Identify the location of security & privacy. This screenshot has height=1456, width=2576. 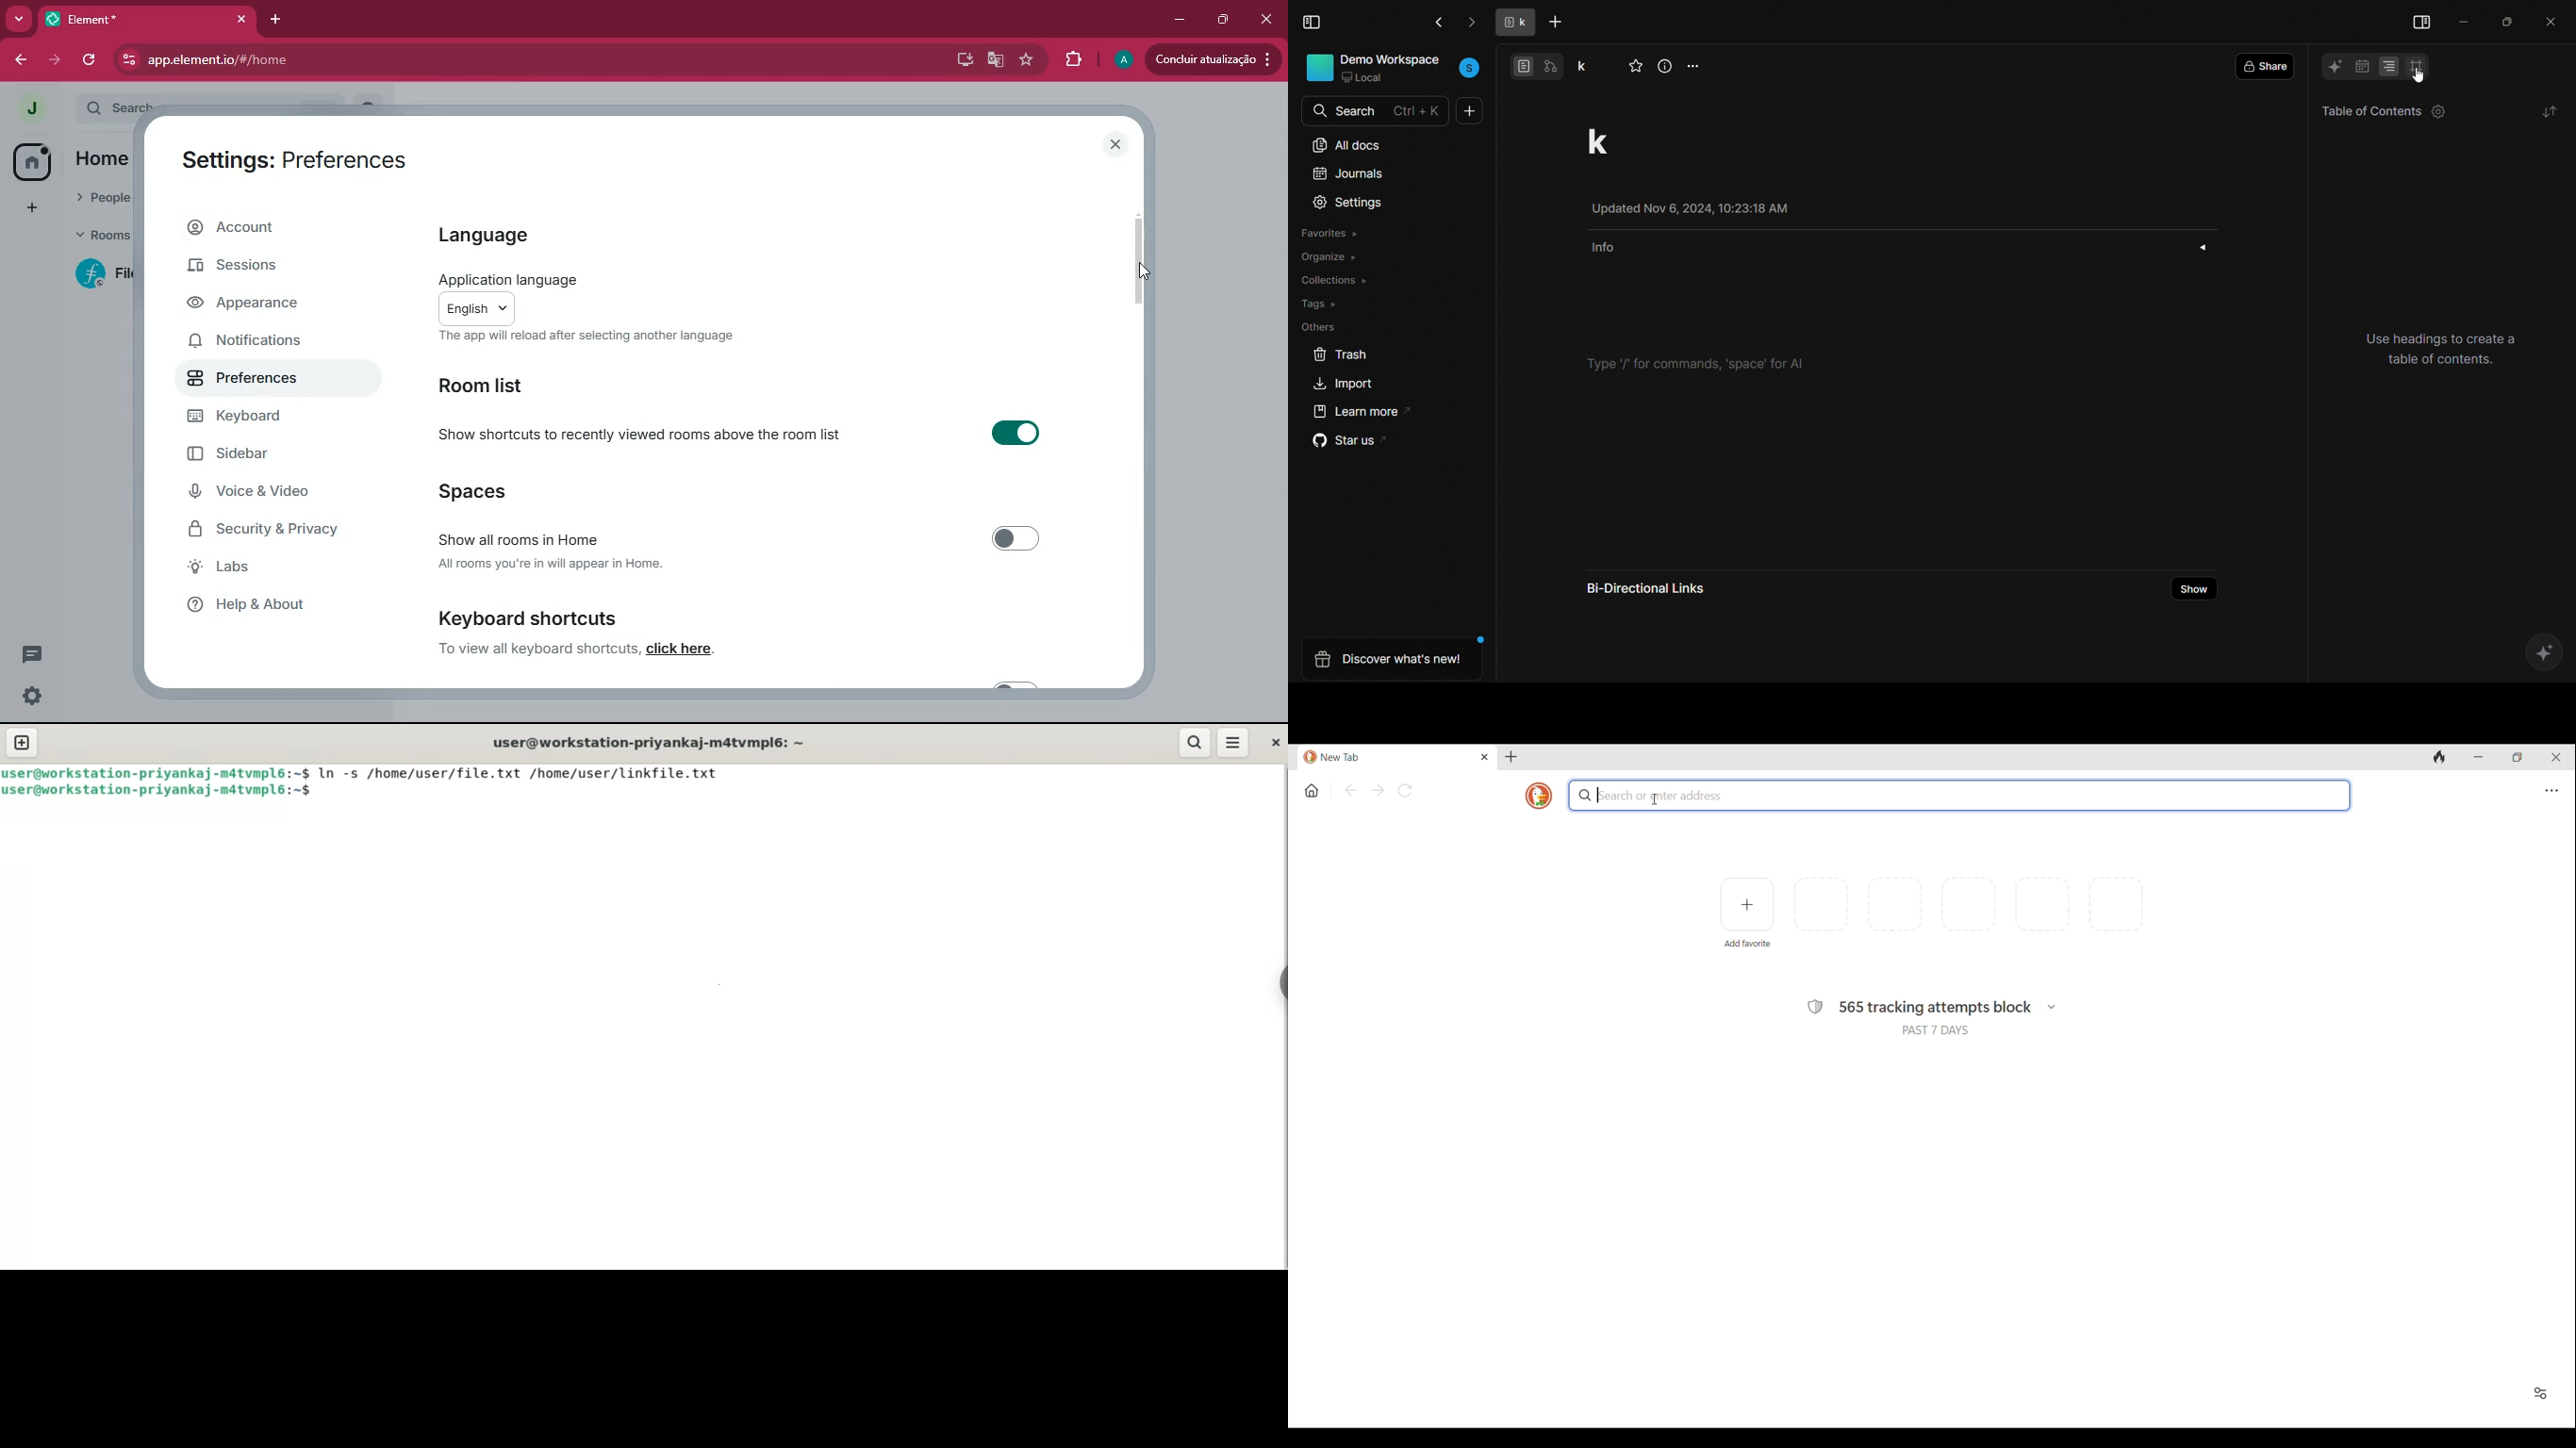
(267, 534).